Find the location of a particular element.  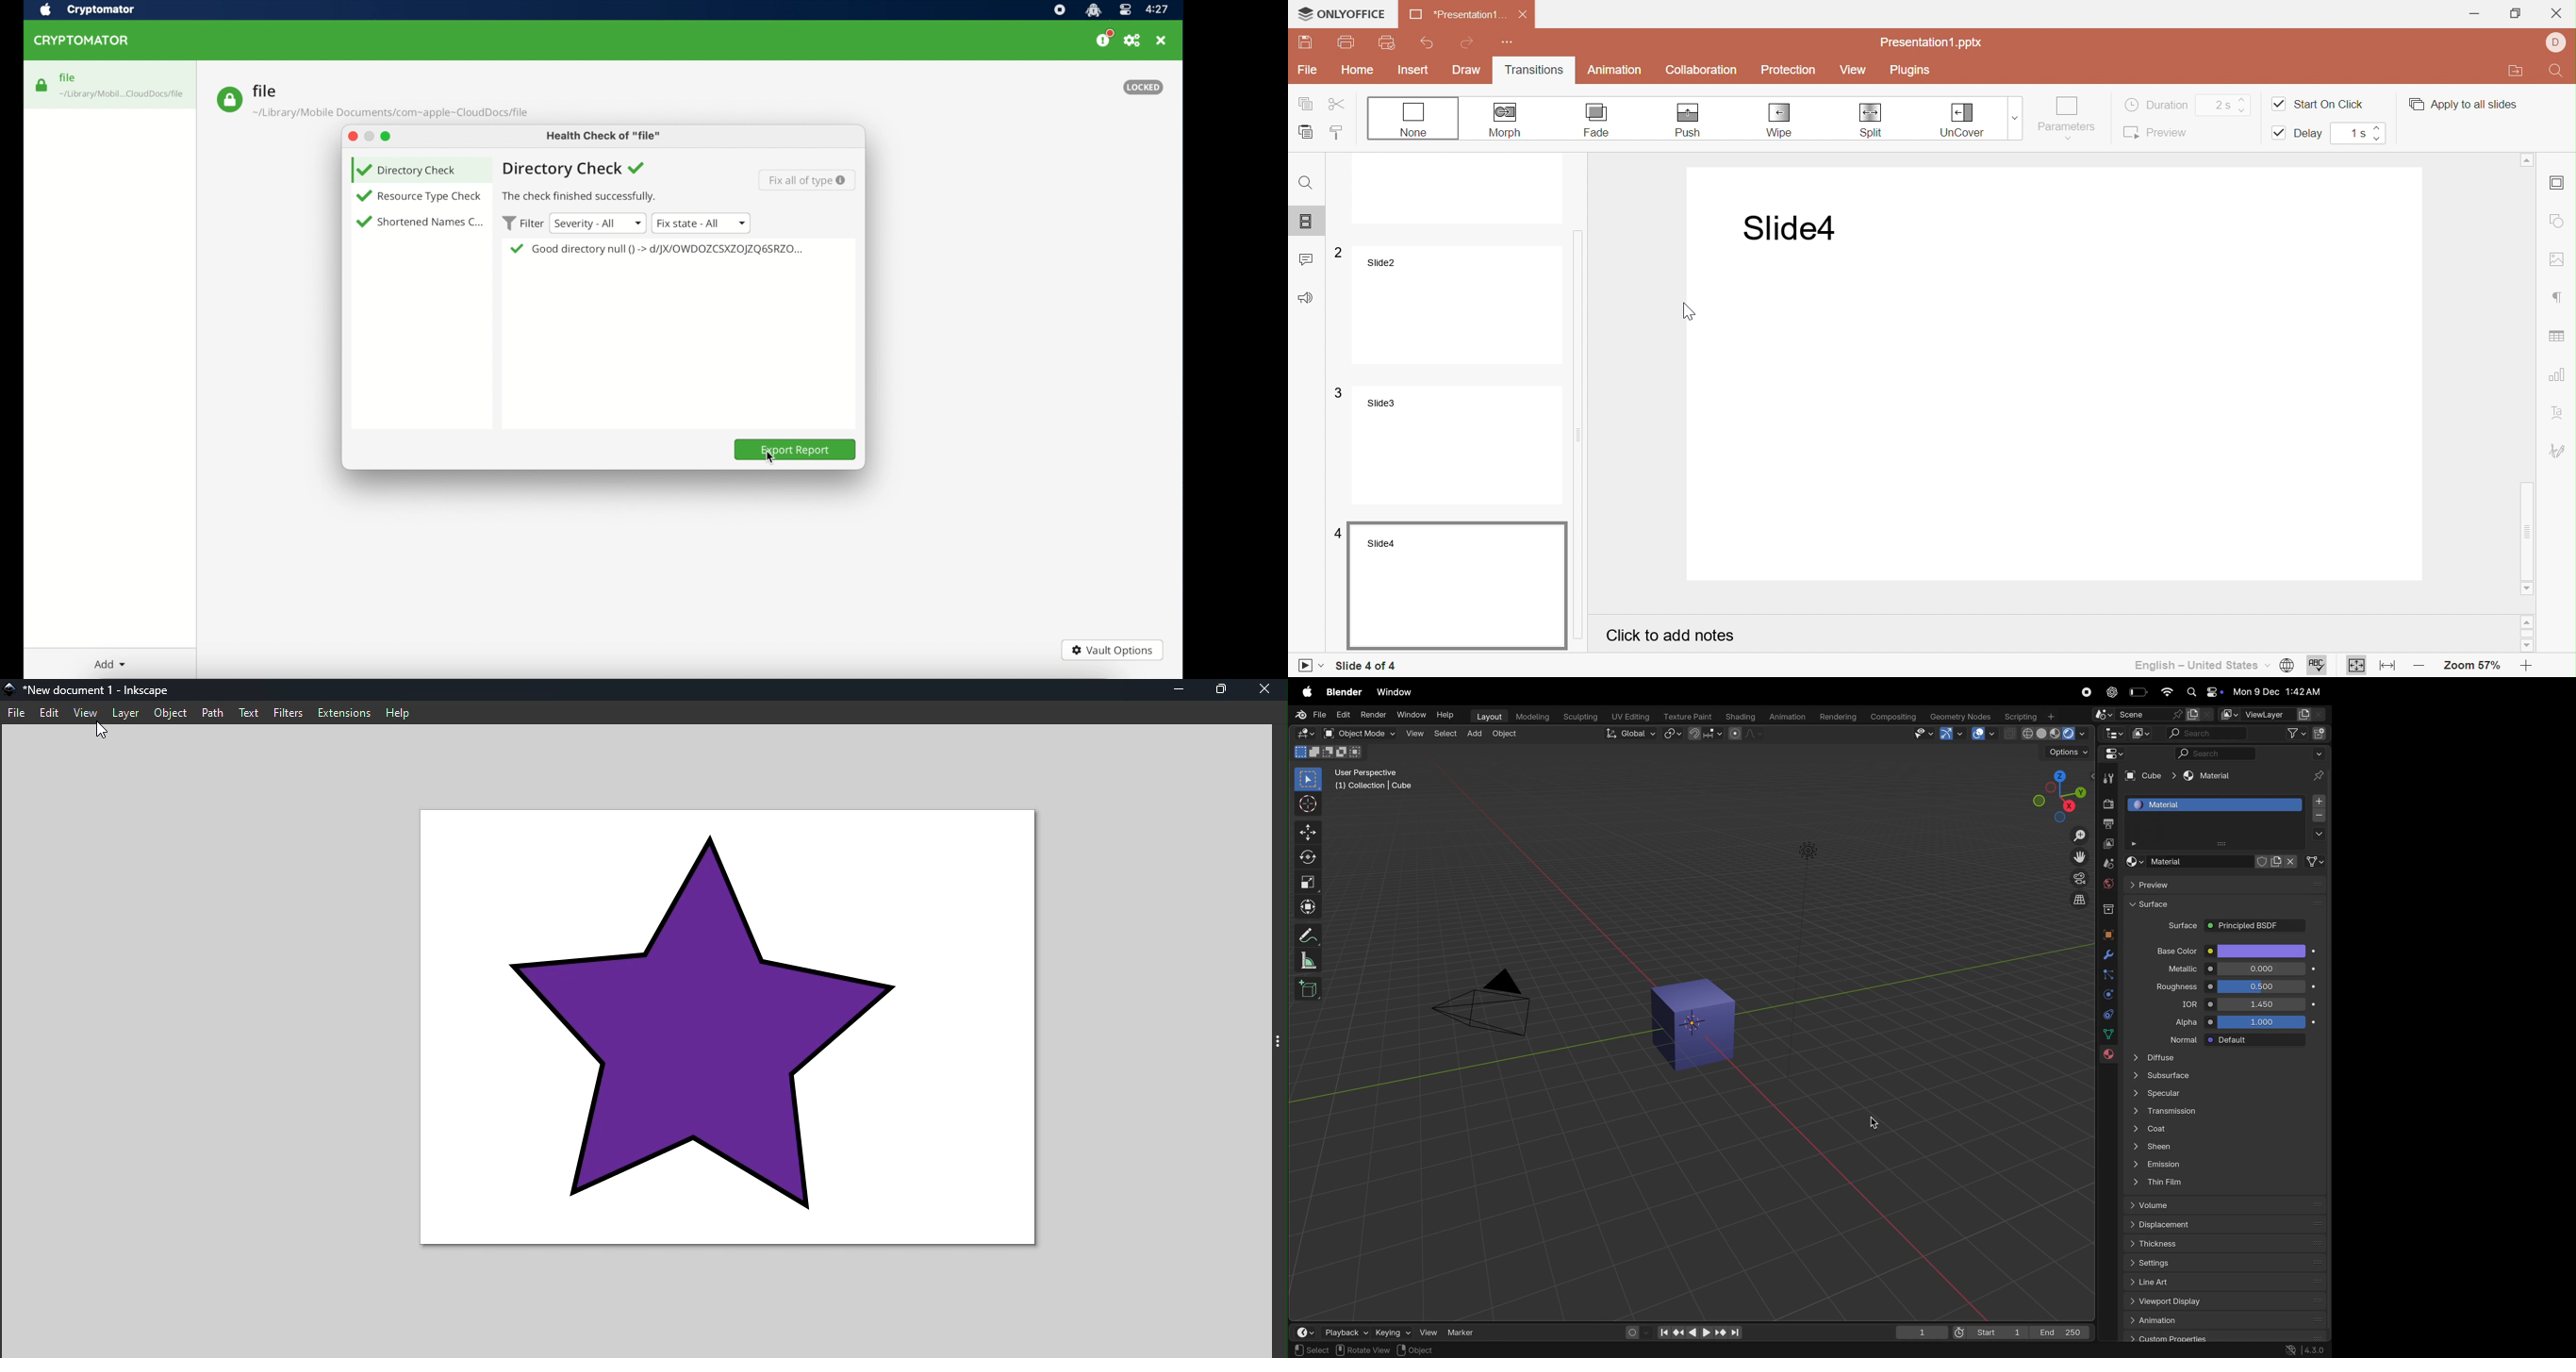

Scroll up is located at coordinates (2527, 625).